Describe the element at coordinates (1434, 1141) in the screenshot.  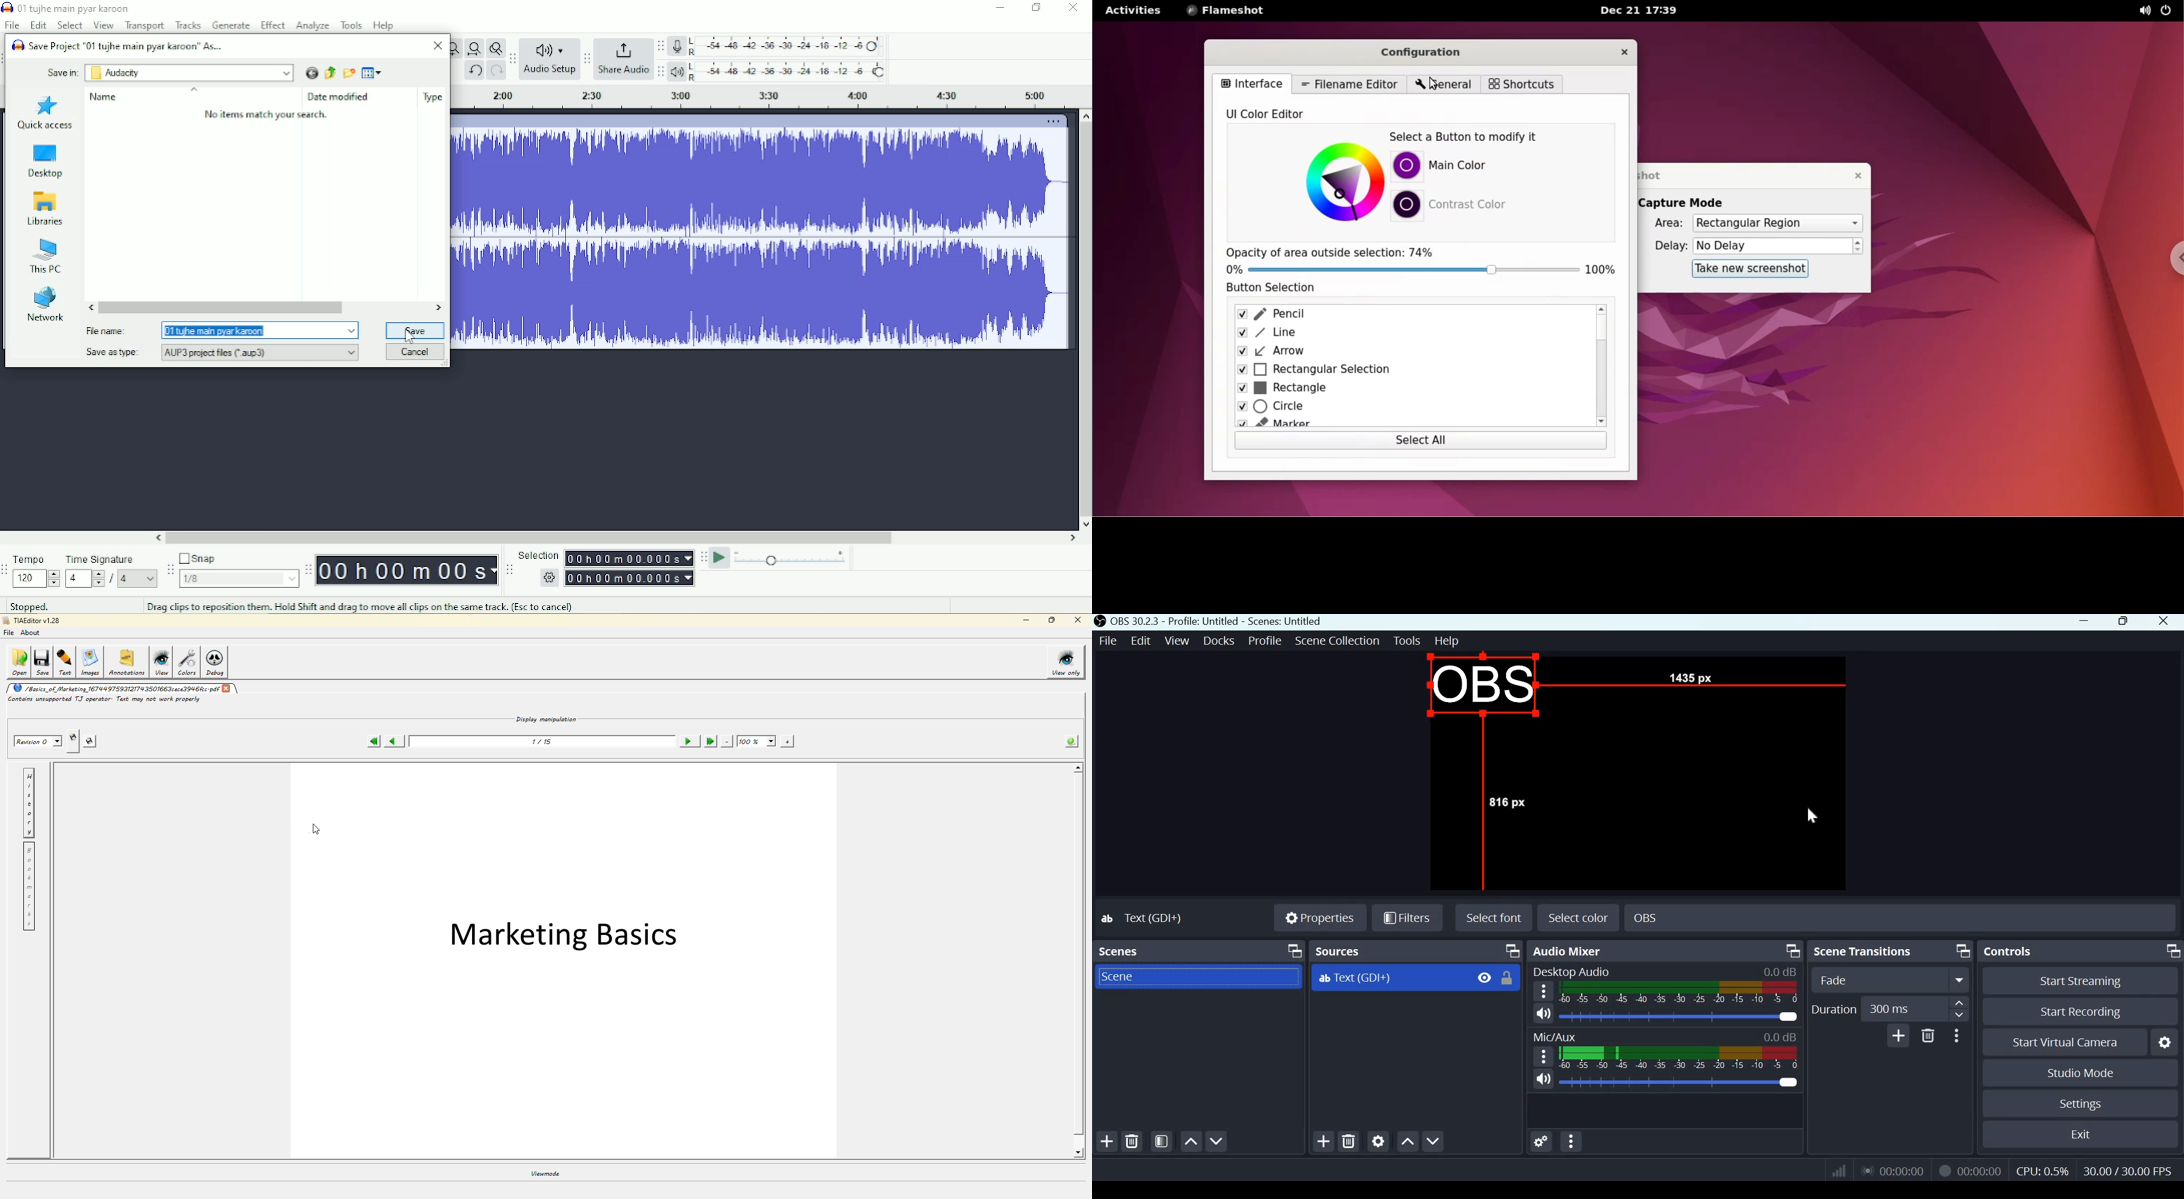
I see `Move source(s) down` at that location.